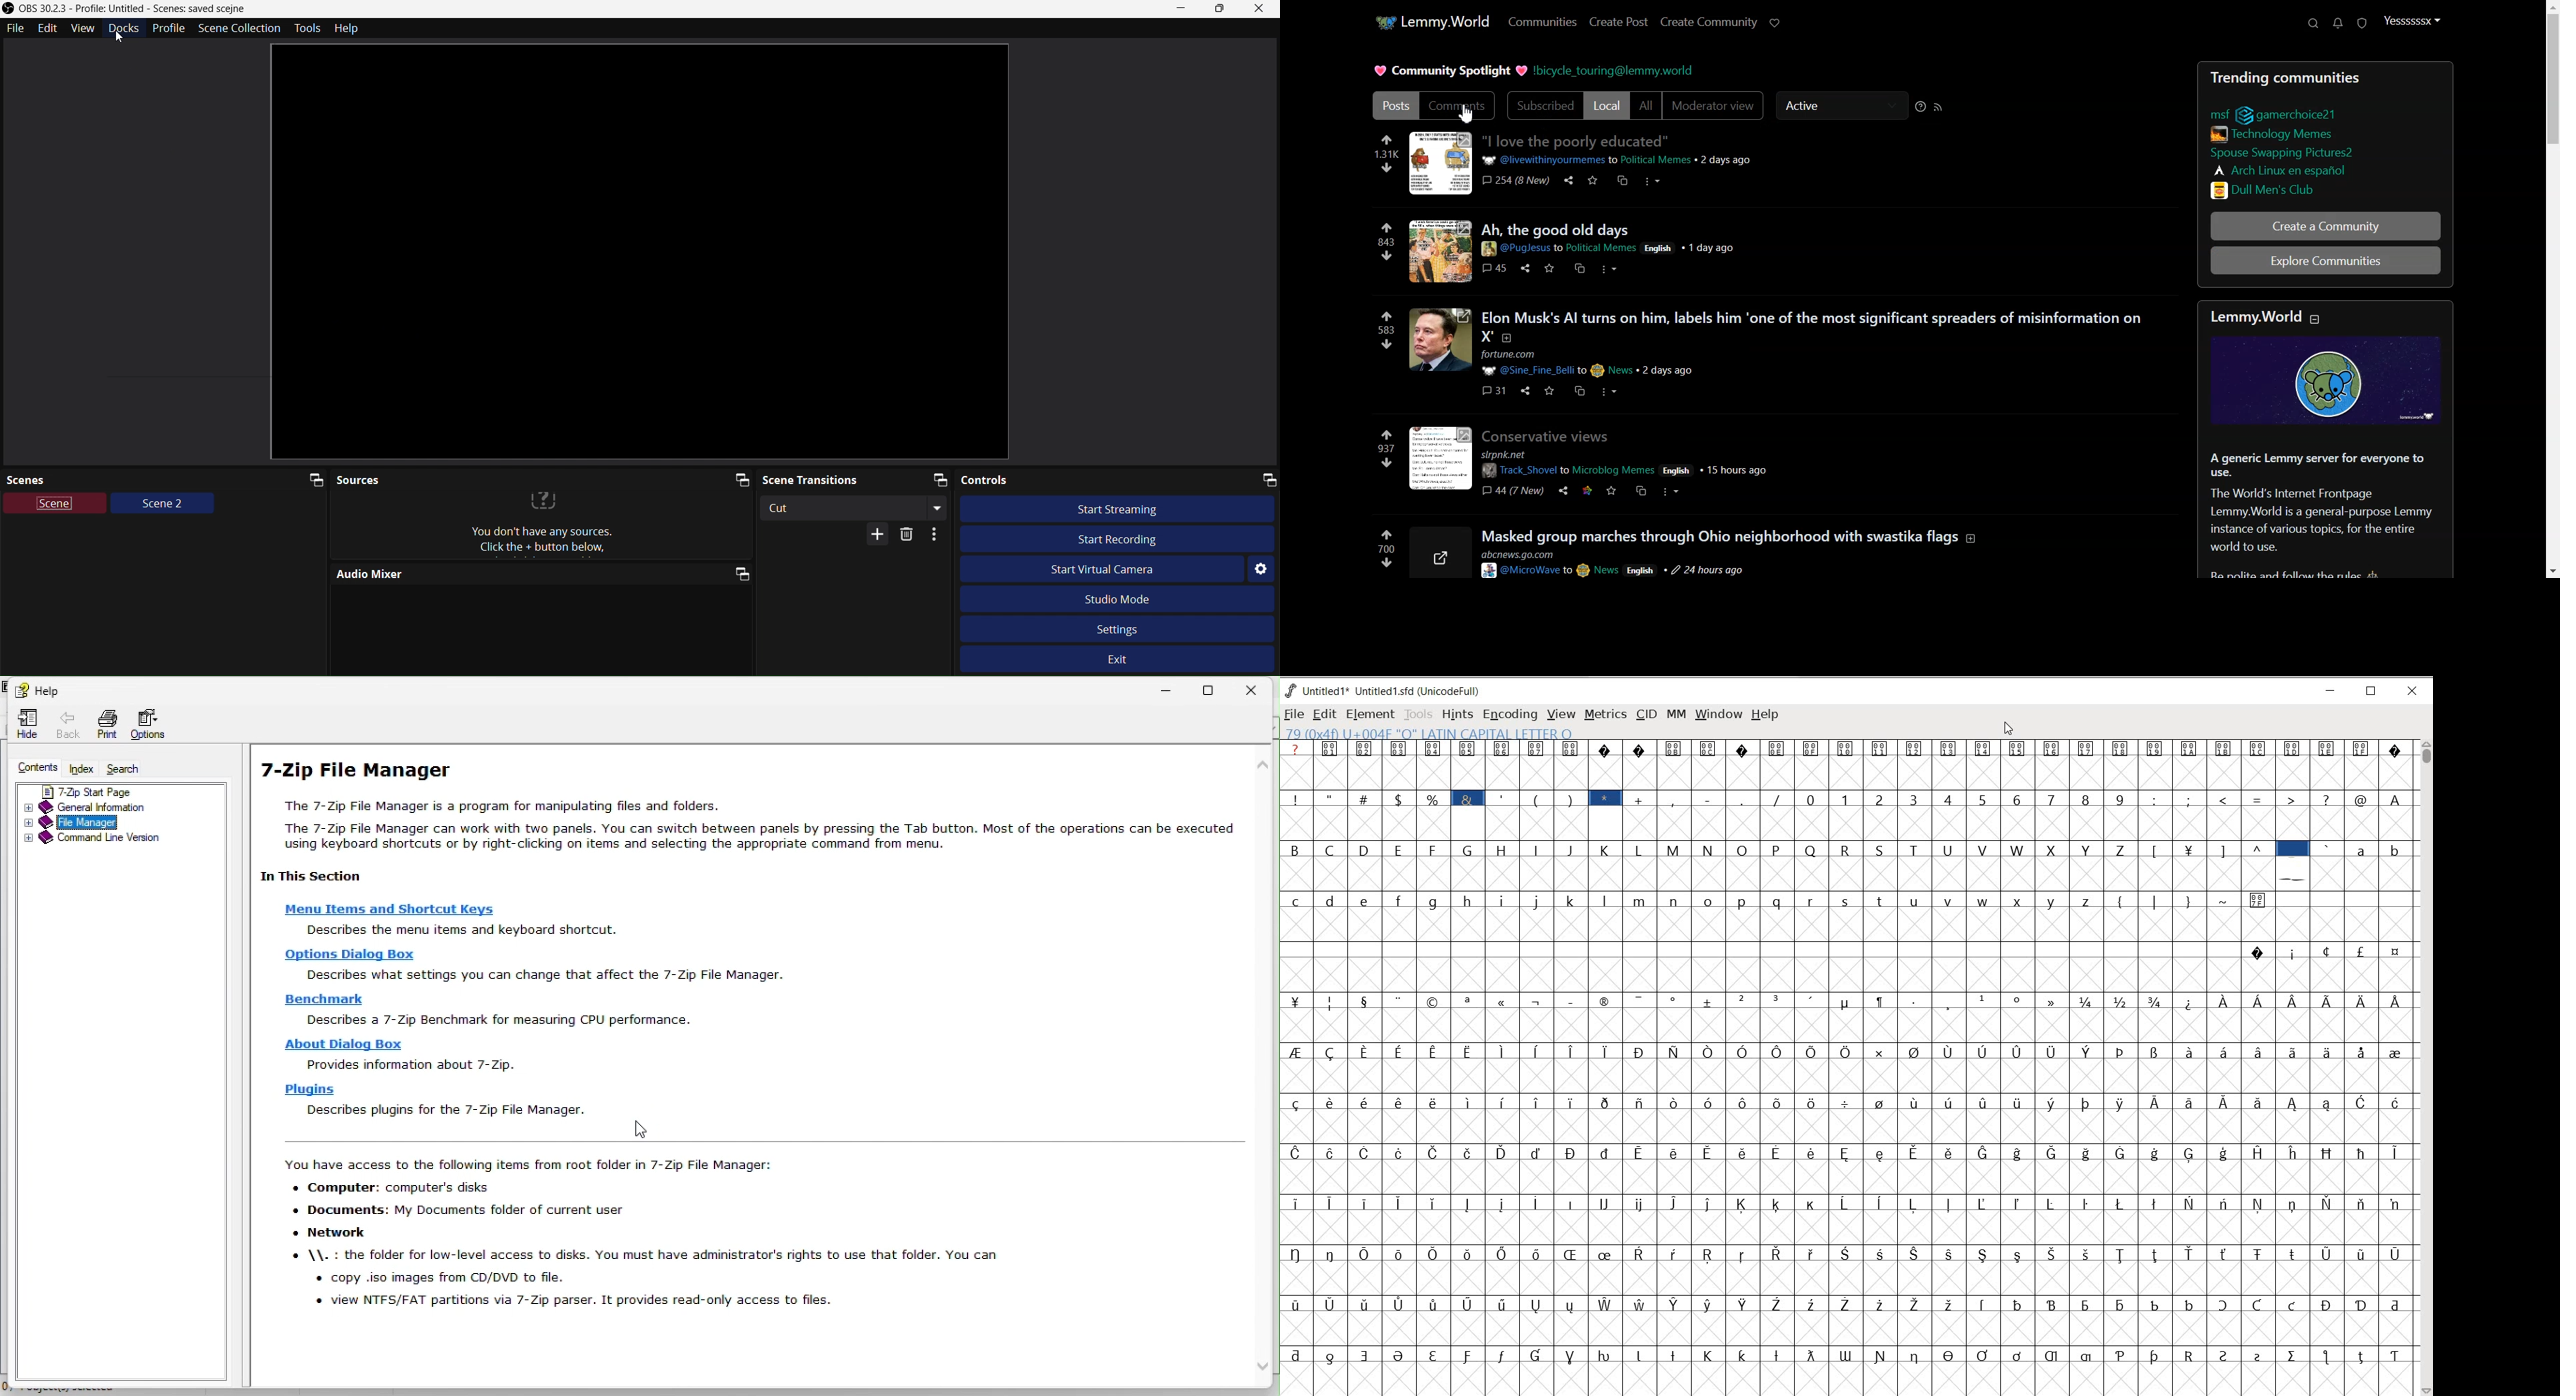 The height and width of the screenshot is (1400, 2576). I want to click on View, so click(79, 29).